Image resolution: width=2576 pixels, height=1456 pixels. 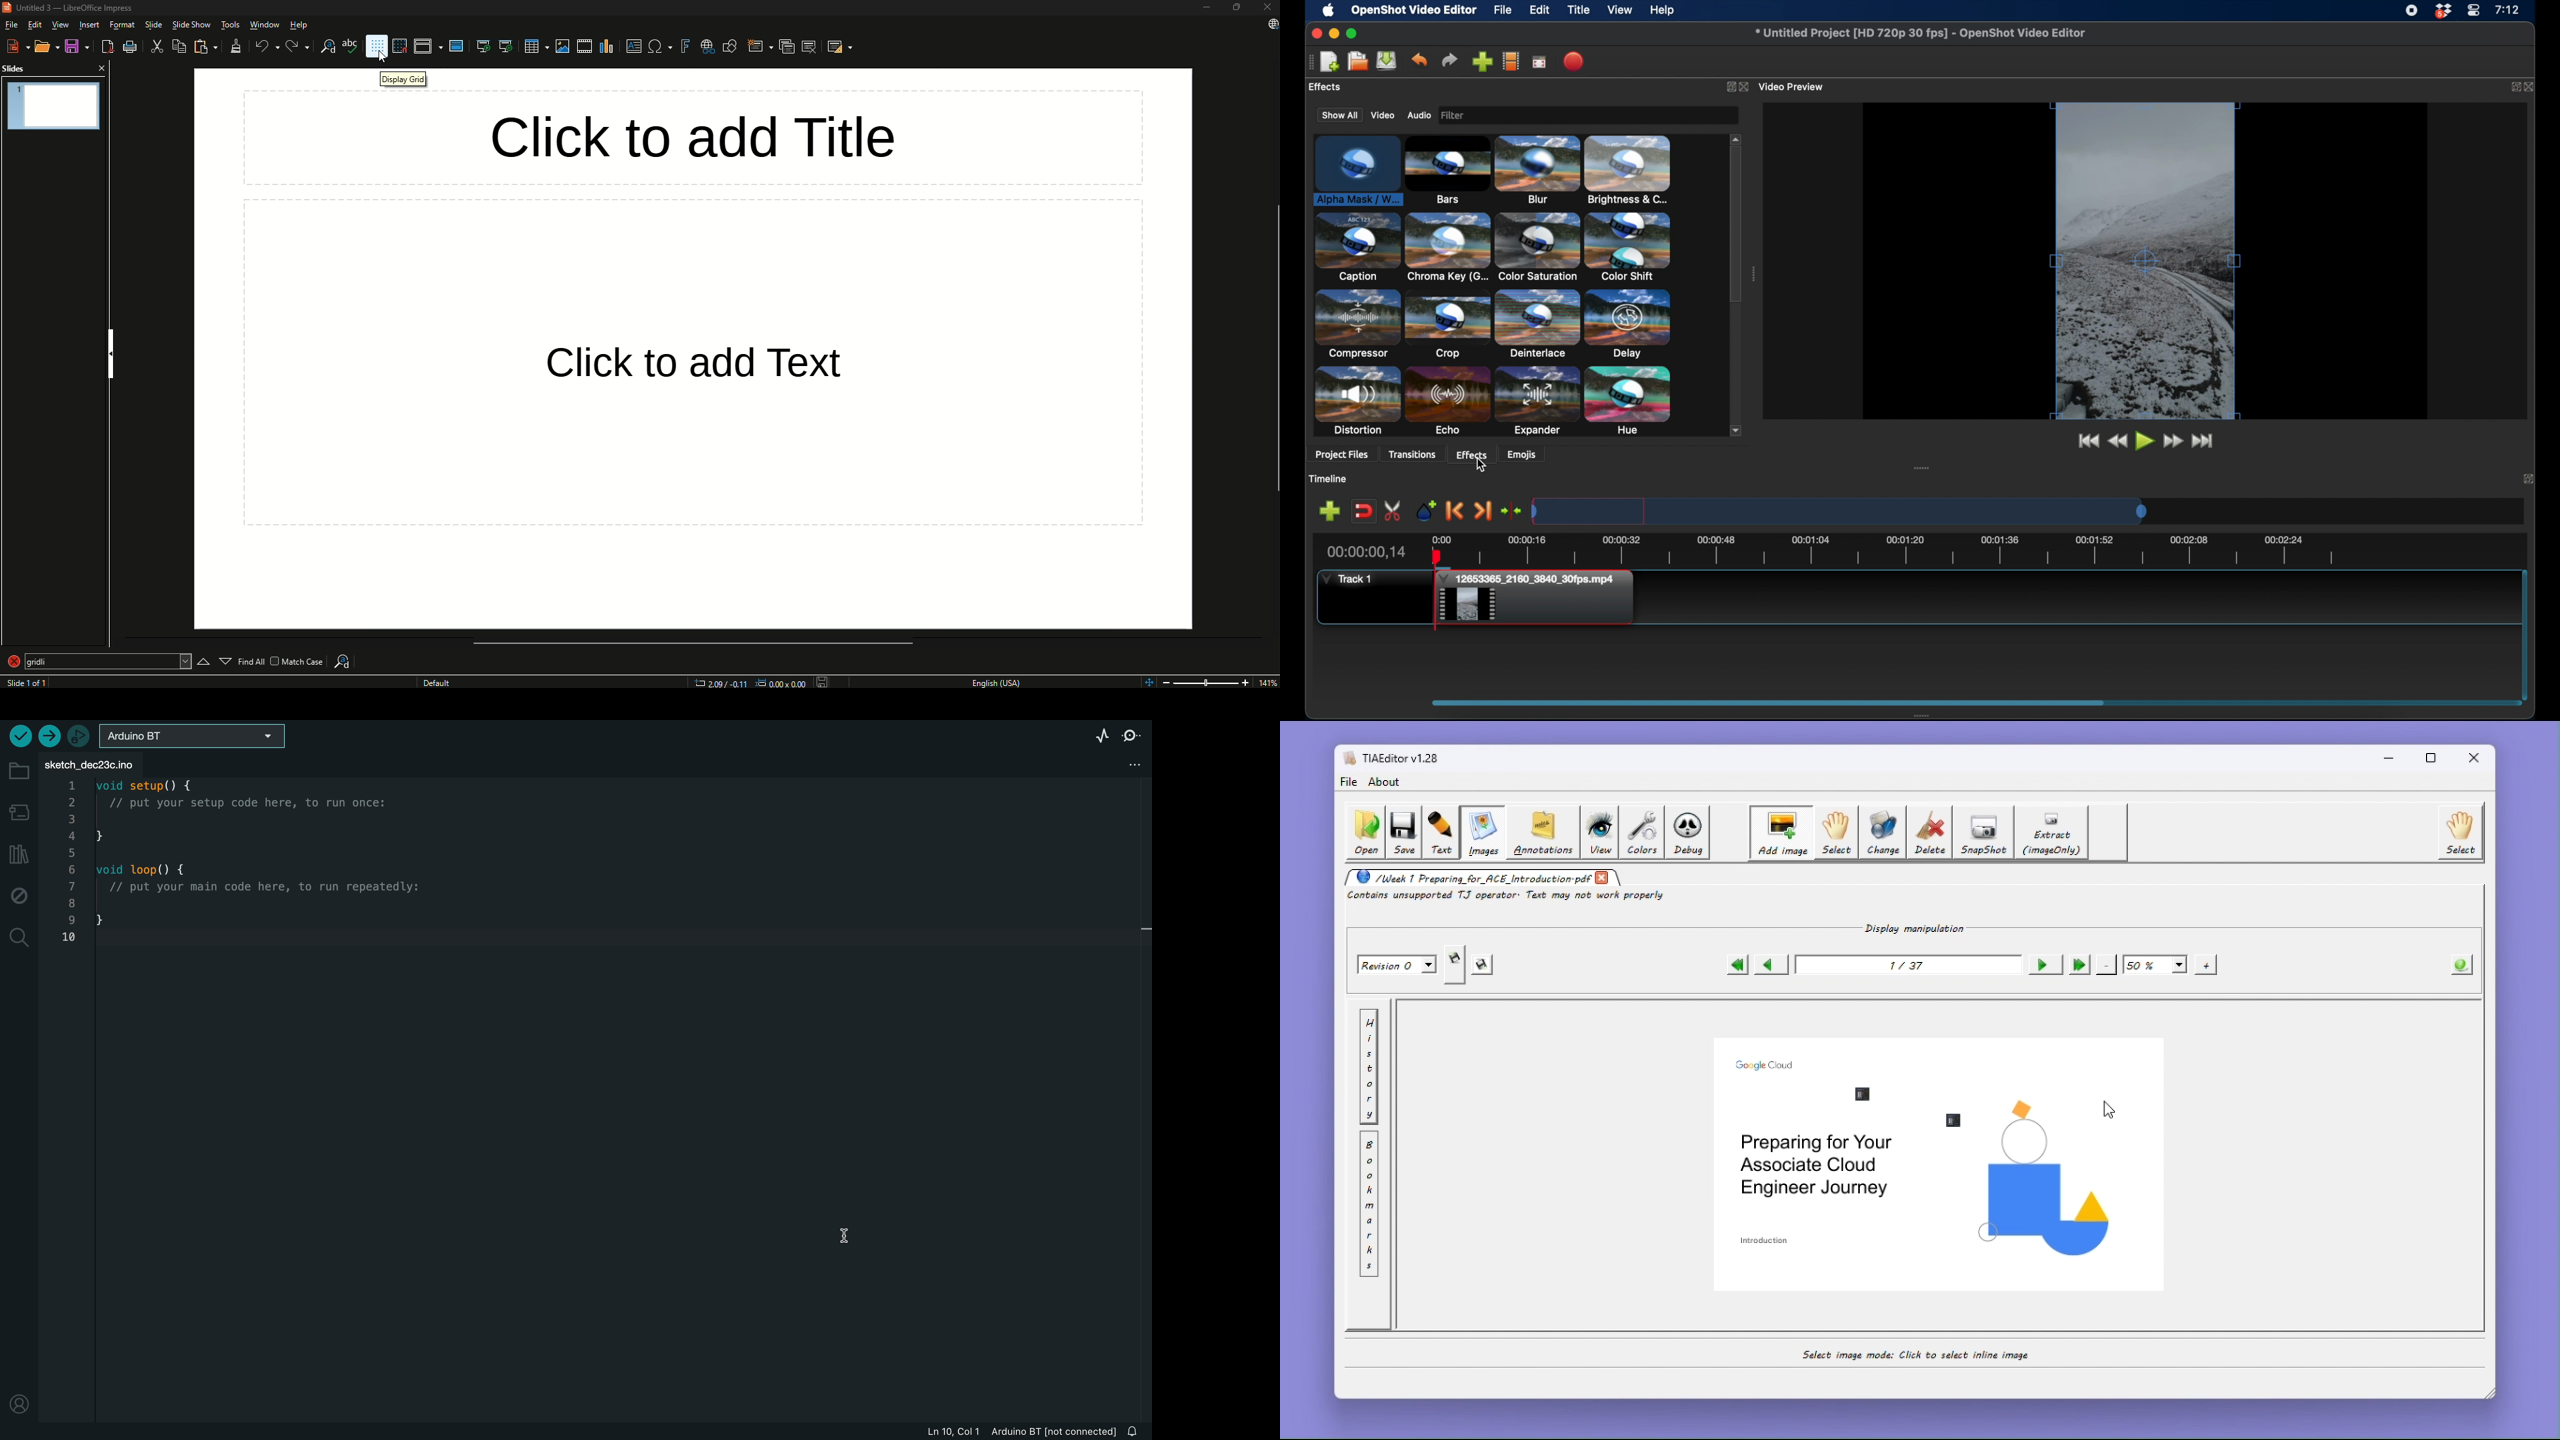 I want to click on Scroll, so click(x=688, y=644).